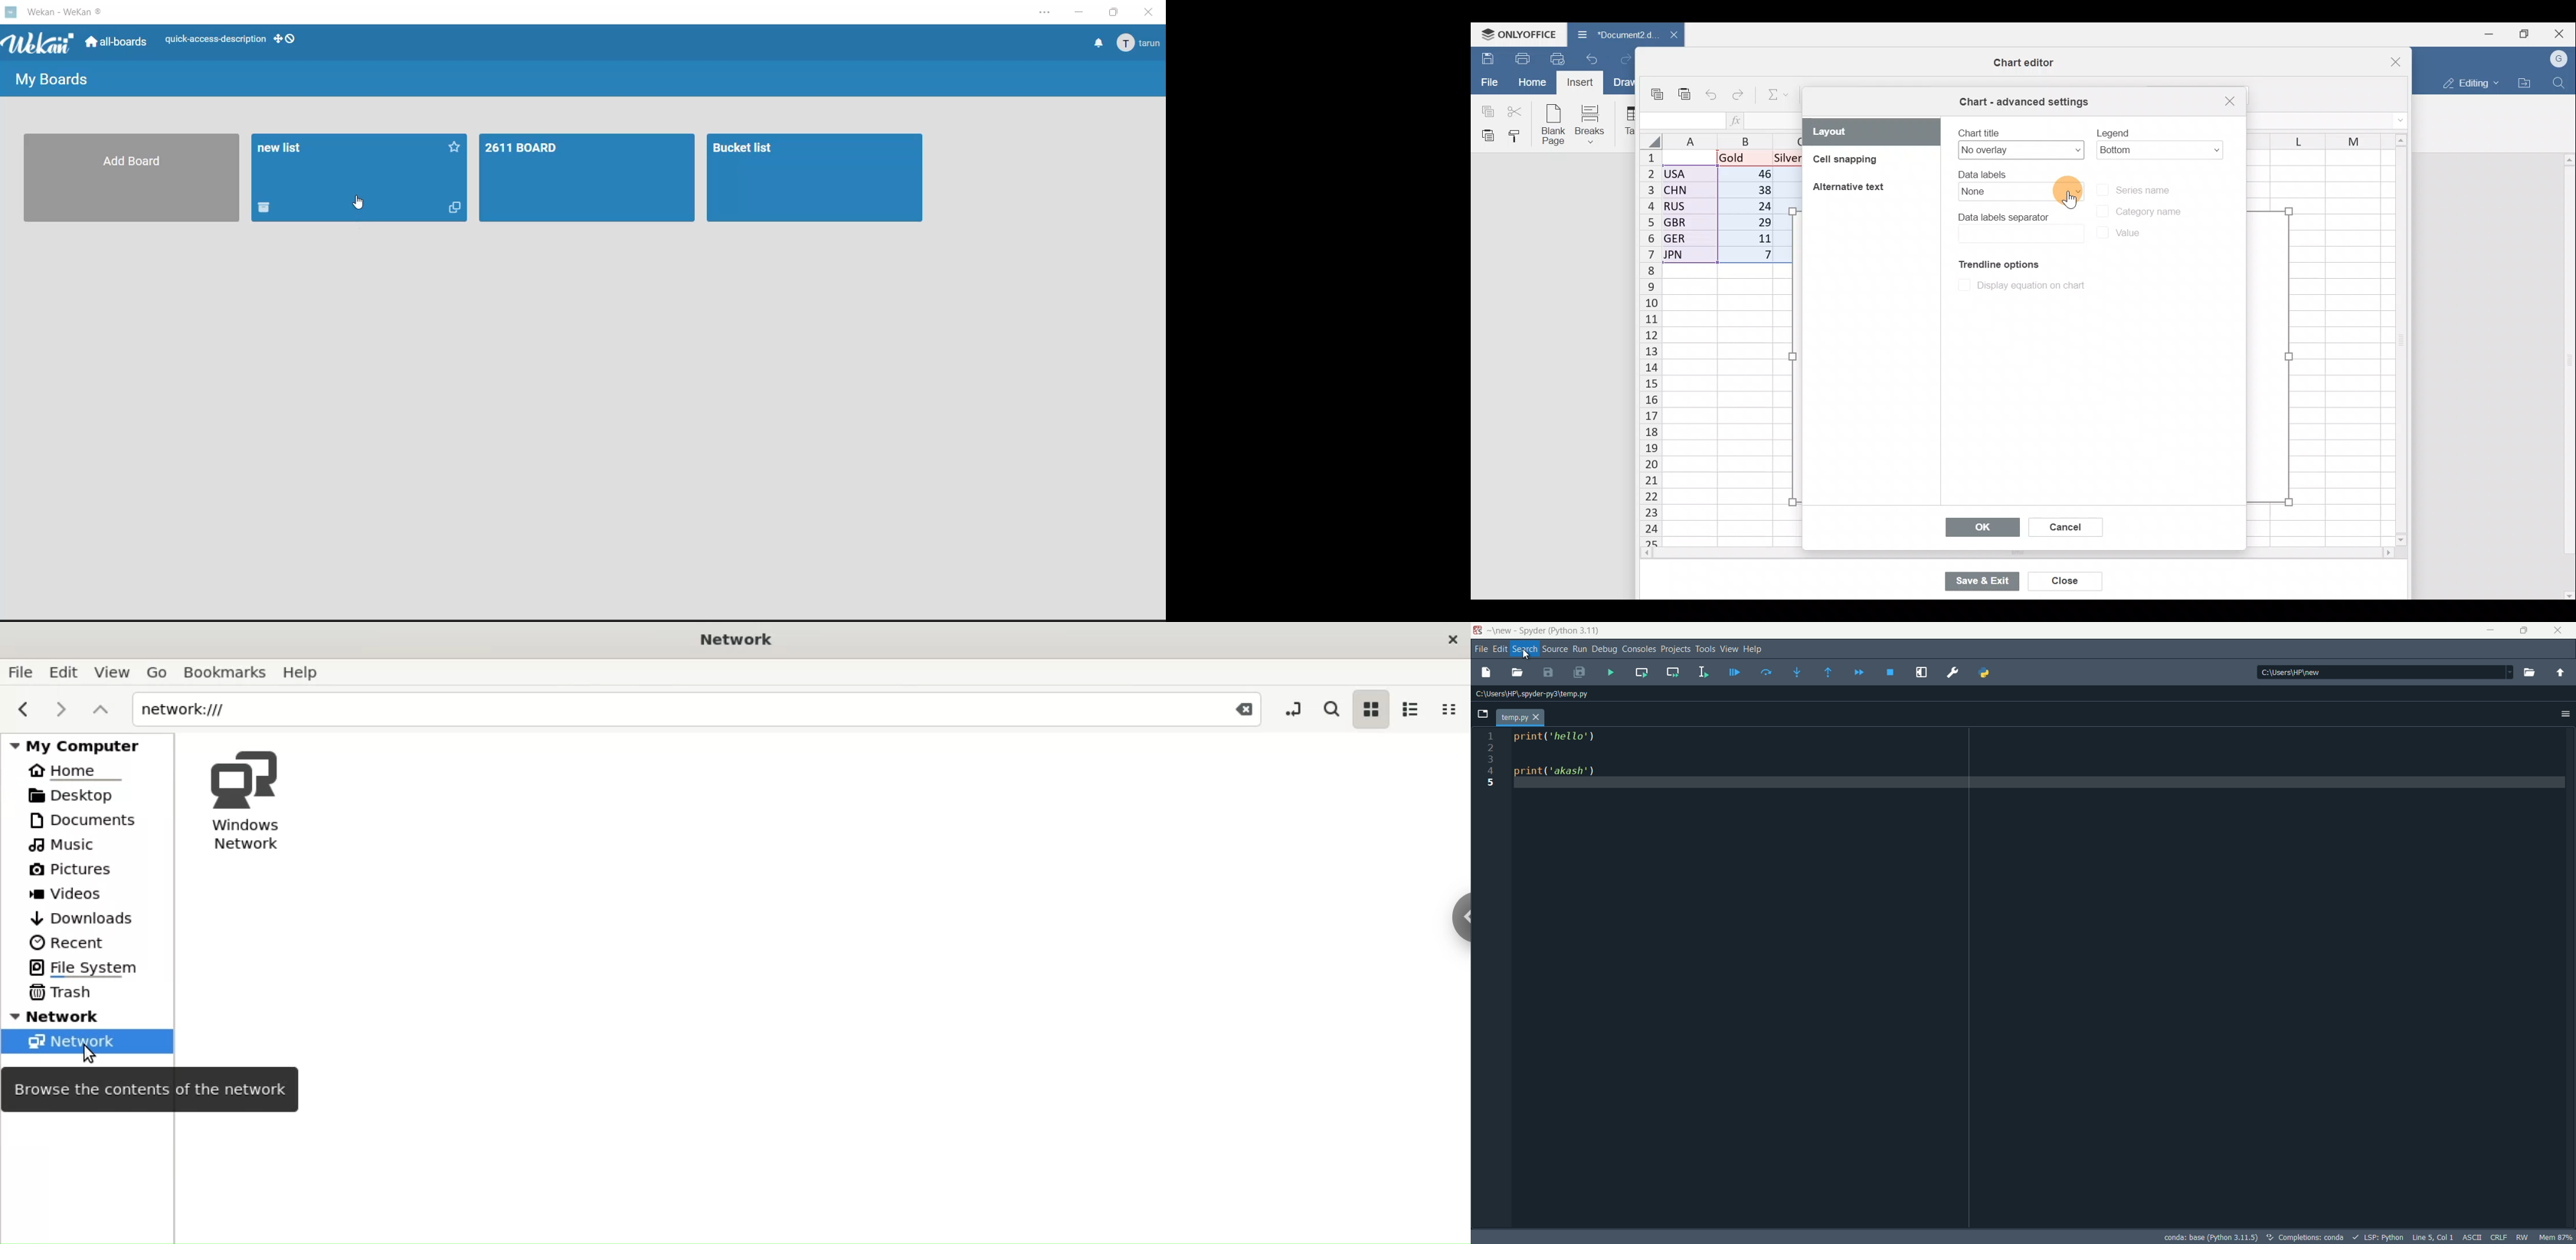  I want to click on browse tabs, so click(1482, 713).